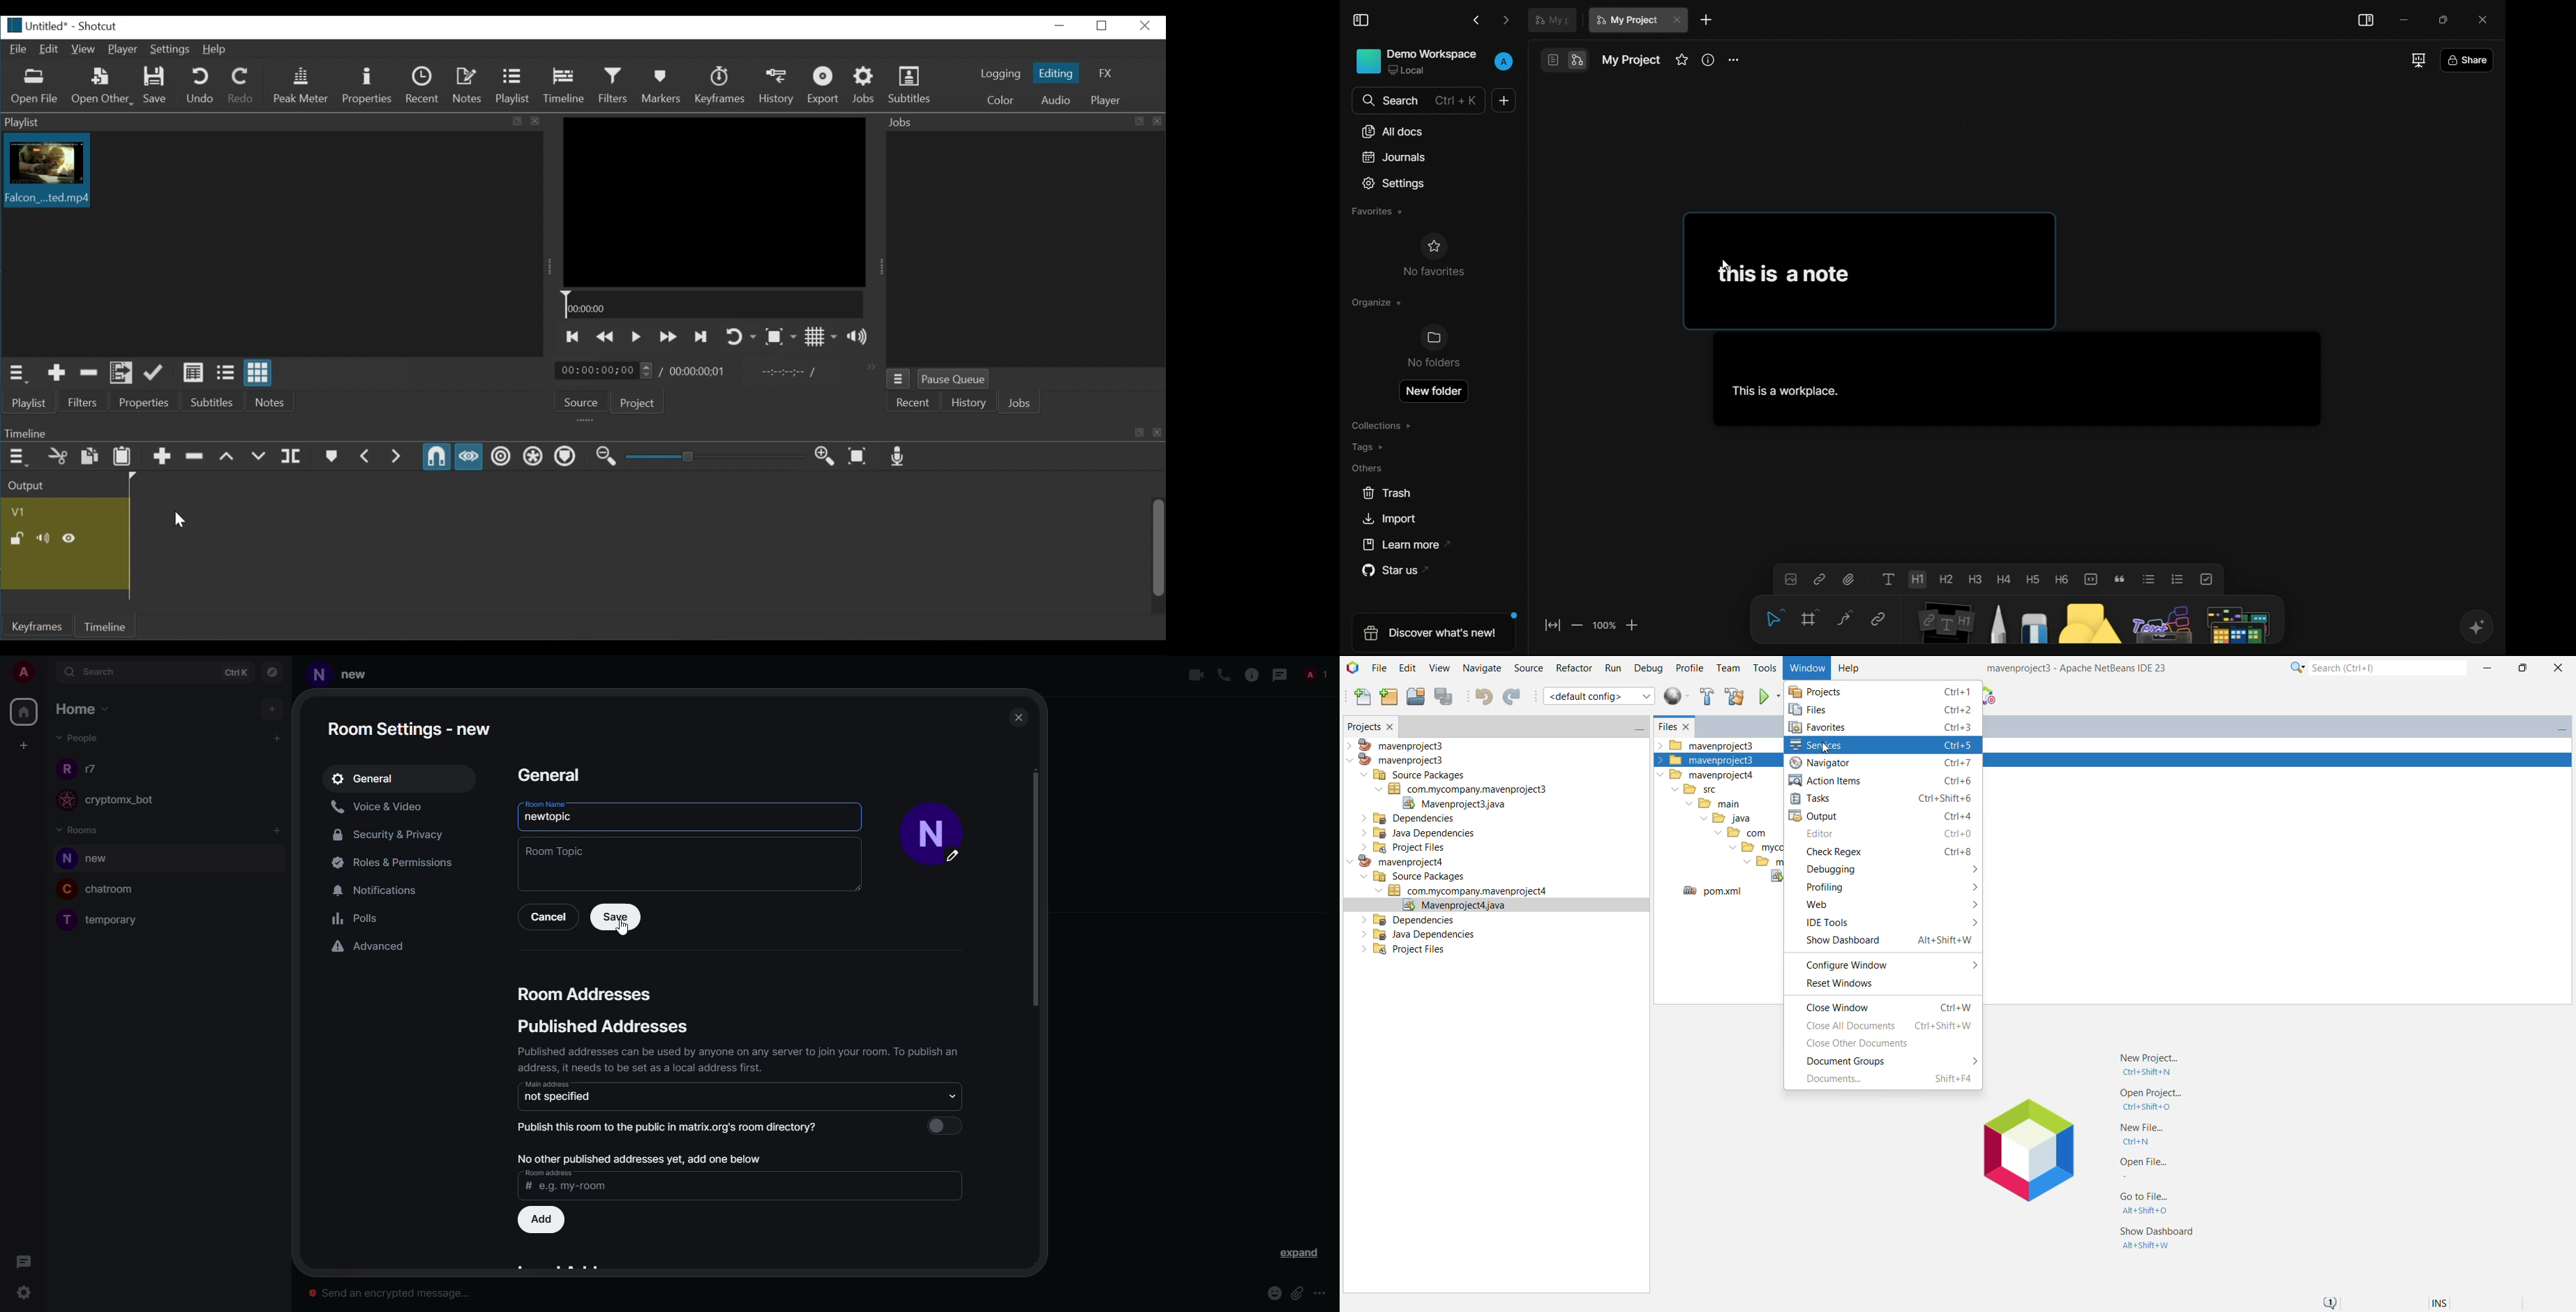 The height and width of the screenshot is (1316, 2576). I want to click on Project, so click(640, 402).